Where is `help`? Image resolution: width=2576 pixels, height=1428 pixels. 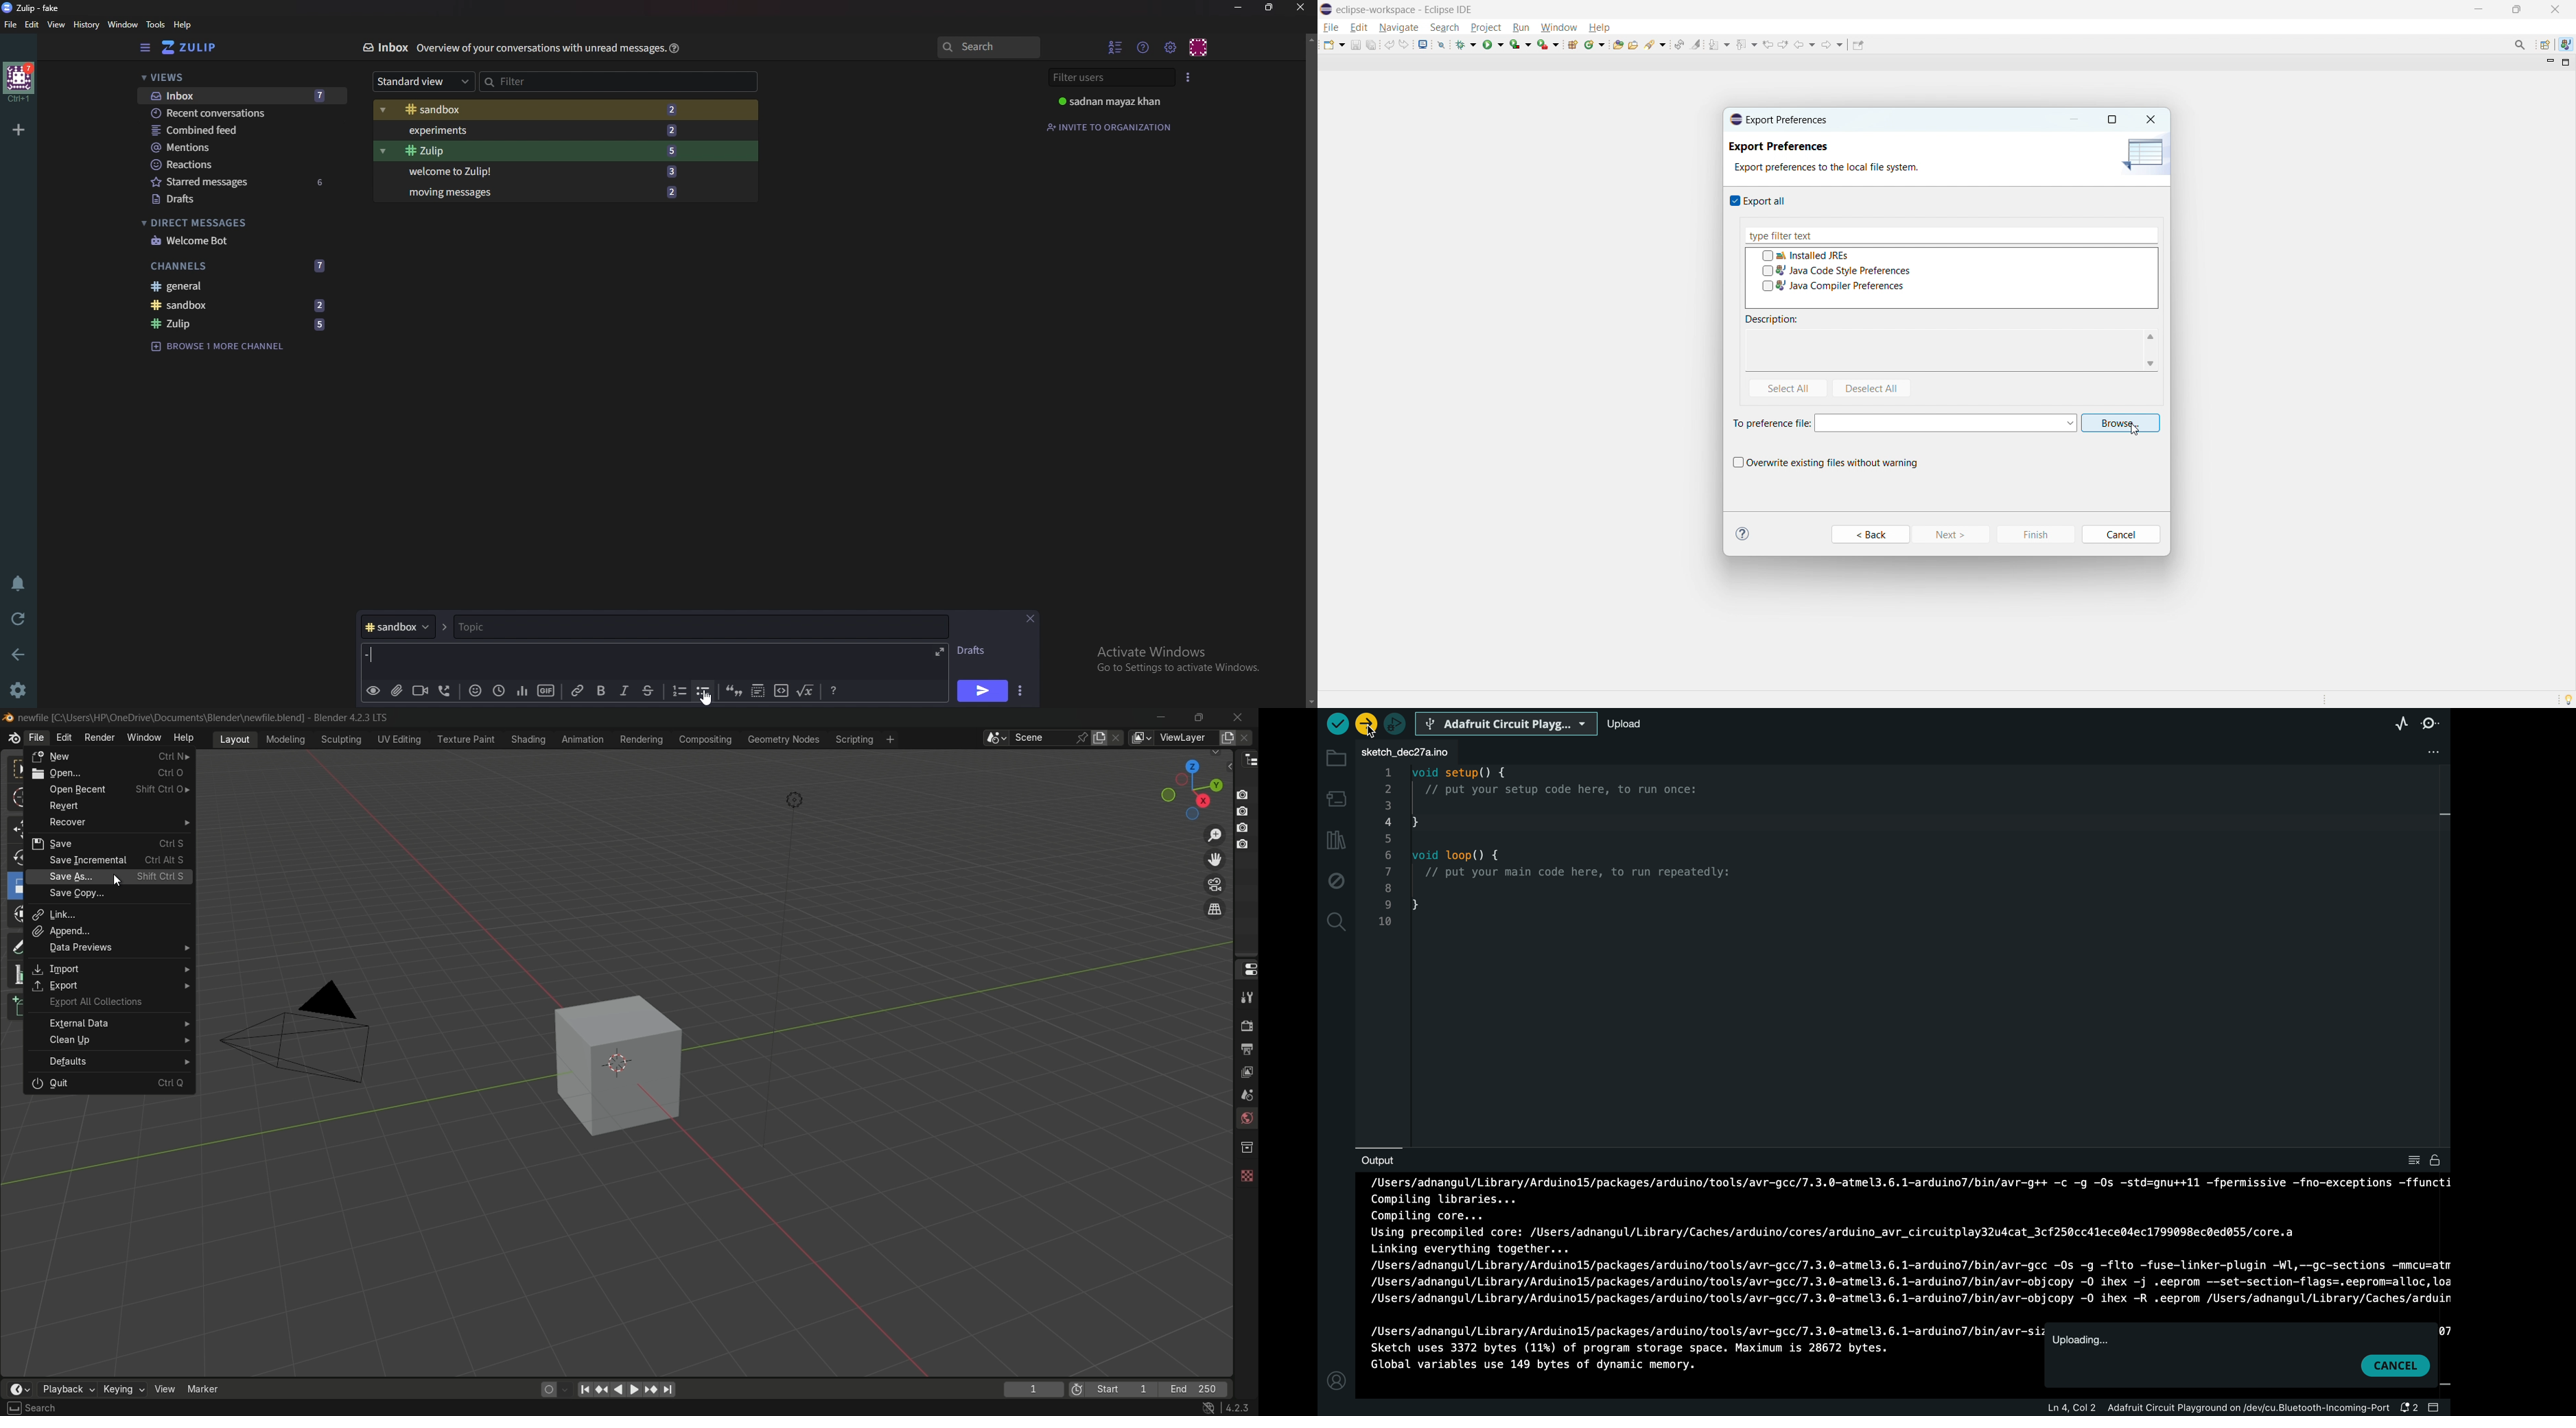
help is located at coordinates (183, 25).